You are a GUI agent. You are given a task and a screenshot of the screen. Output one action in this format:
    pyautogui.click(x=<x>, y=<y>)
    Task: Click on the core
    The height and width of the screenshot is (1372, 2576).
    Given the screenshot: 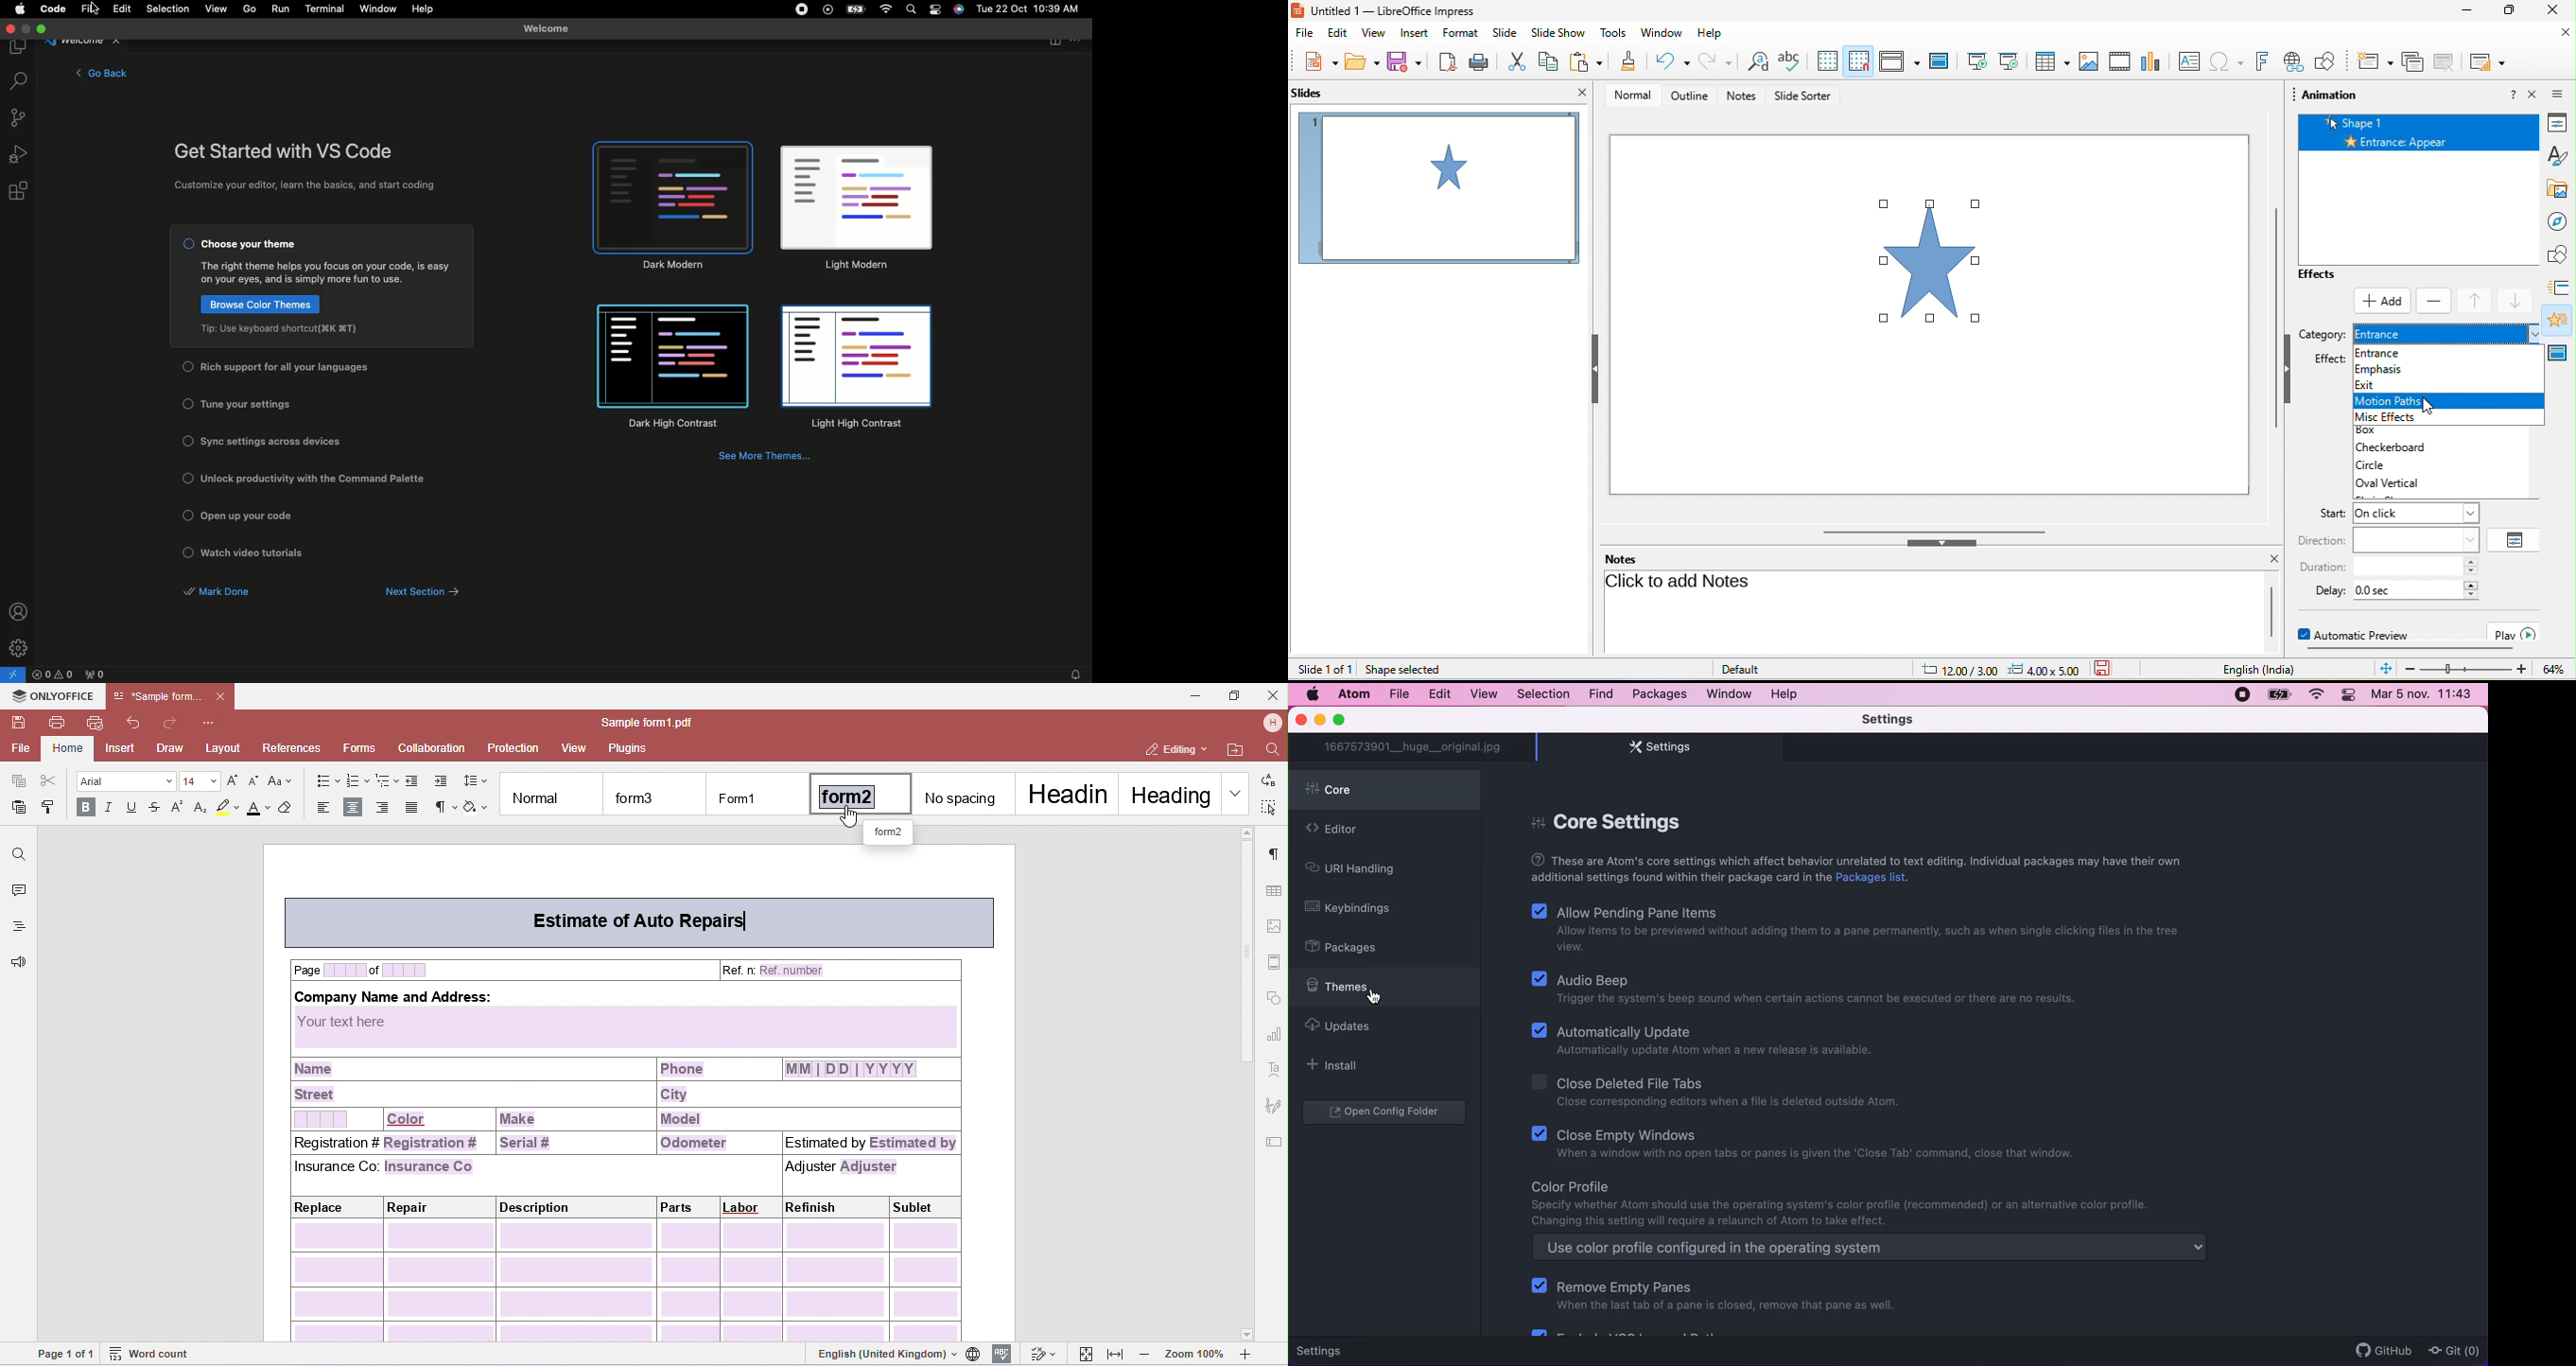 What is the action you would take?
    pyautogui.click(x=1389, y=791)
    